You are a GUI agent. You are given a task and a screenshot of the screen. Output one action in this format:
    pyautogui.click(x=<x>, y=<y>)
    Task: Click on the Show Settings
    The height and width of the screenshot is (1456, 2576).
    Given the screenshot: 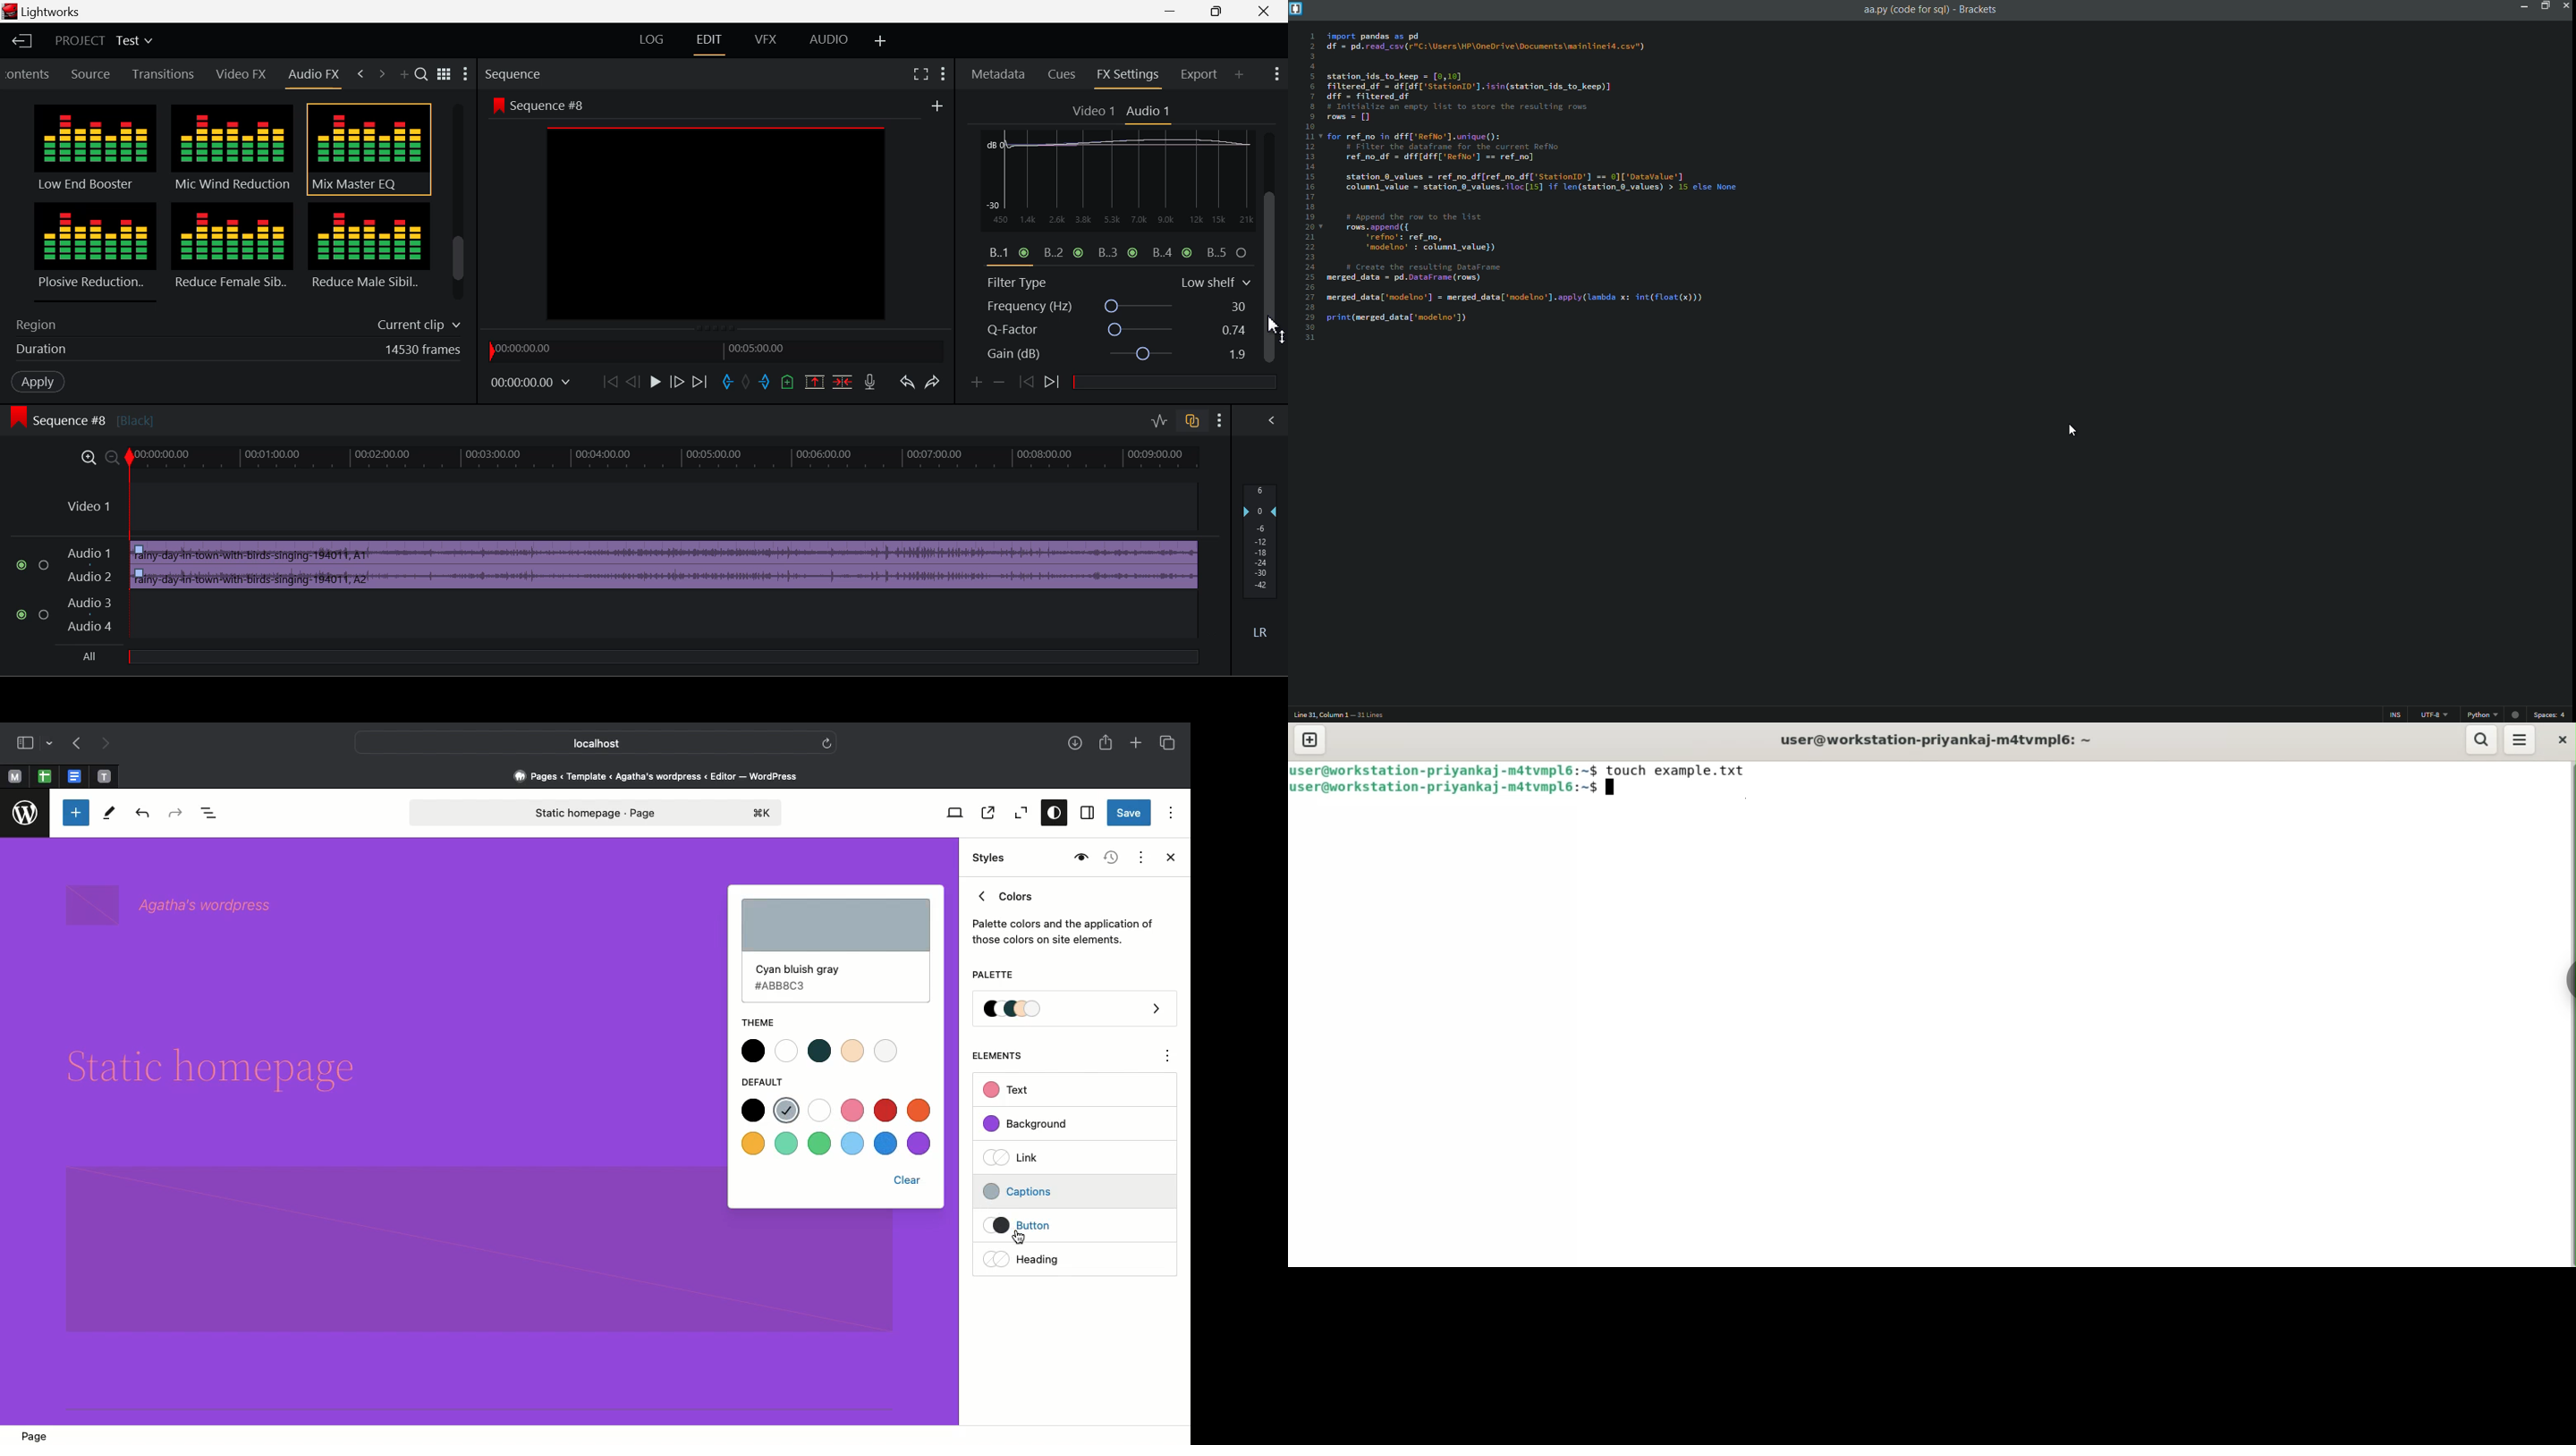 What is the action you would take?
    pyautogui.click(x=1222, y=421)
    